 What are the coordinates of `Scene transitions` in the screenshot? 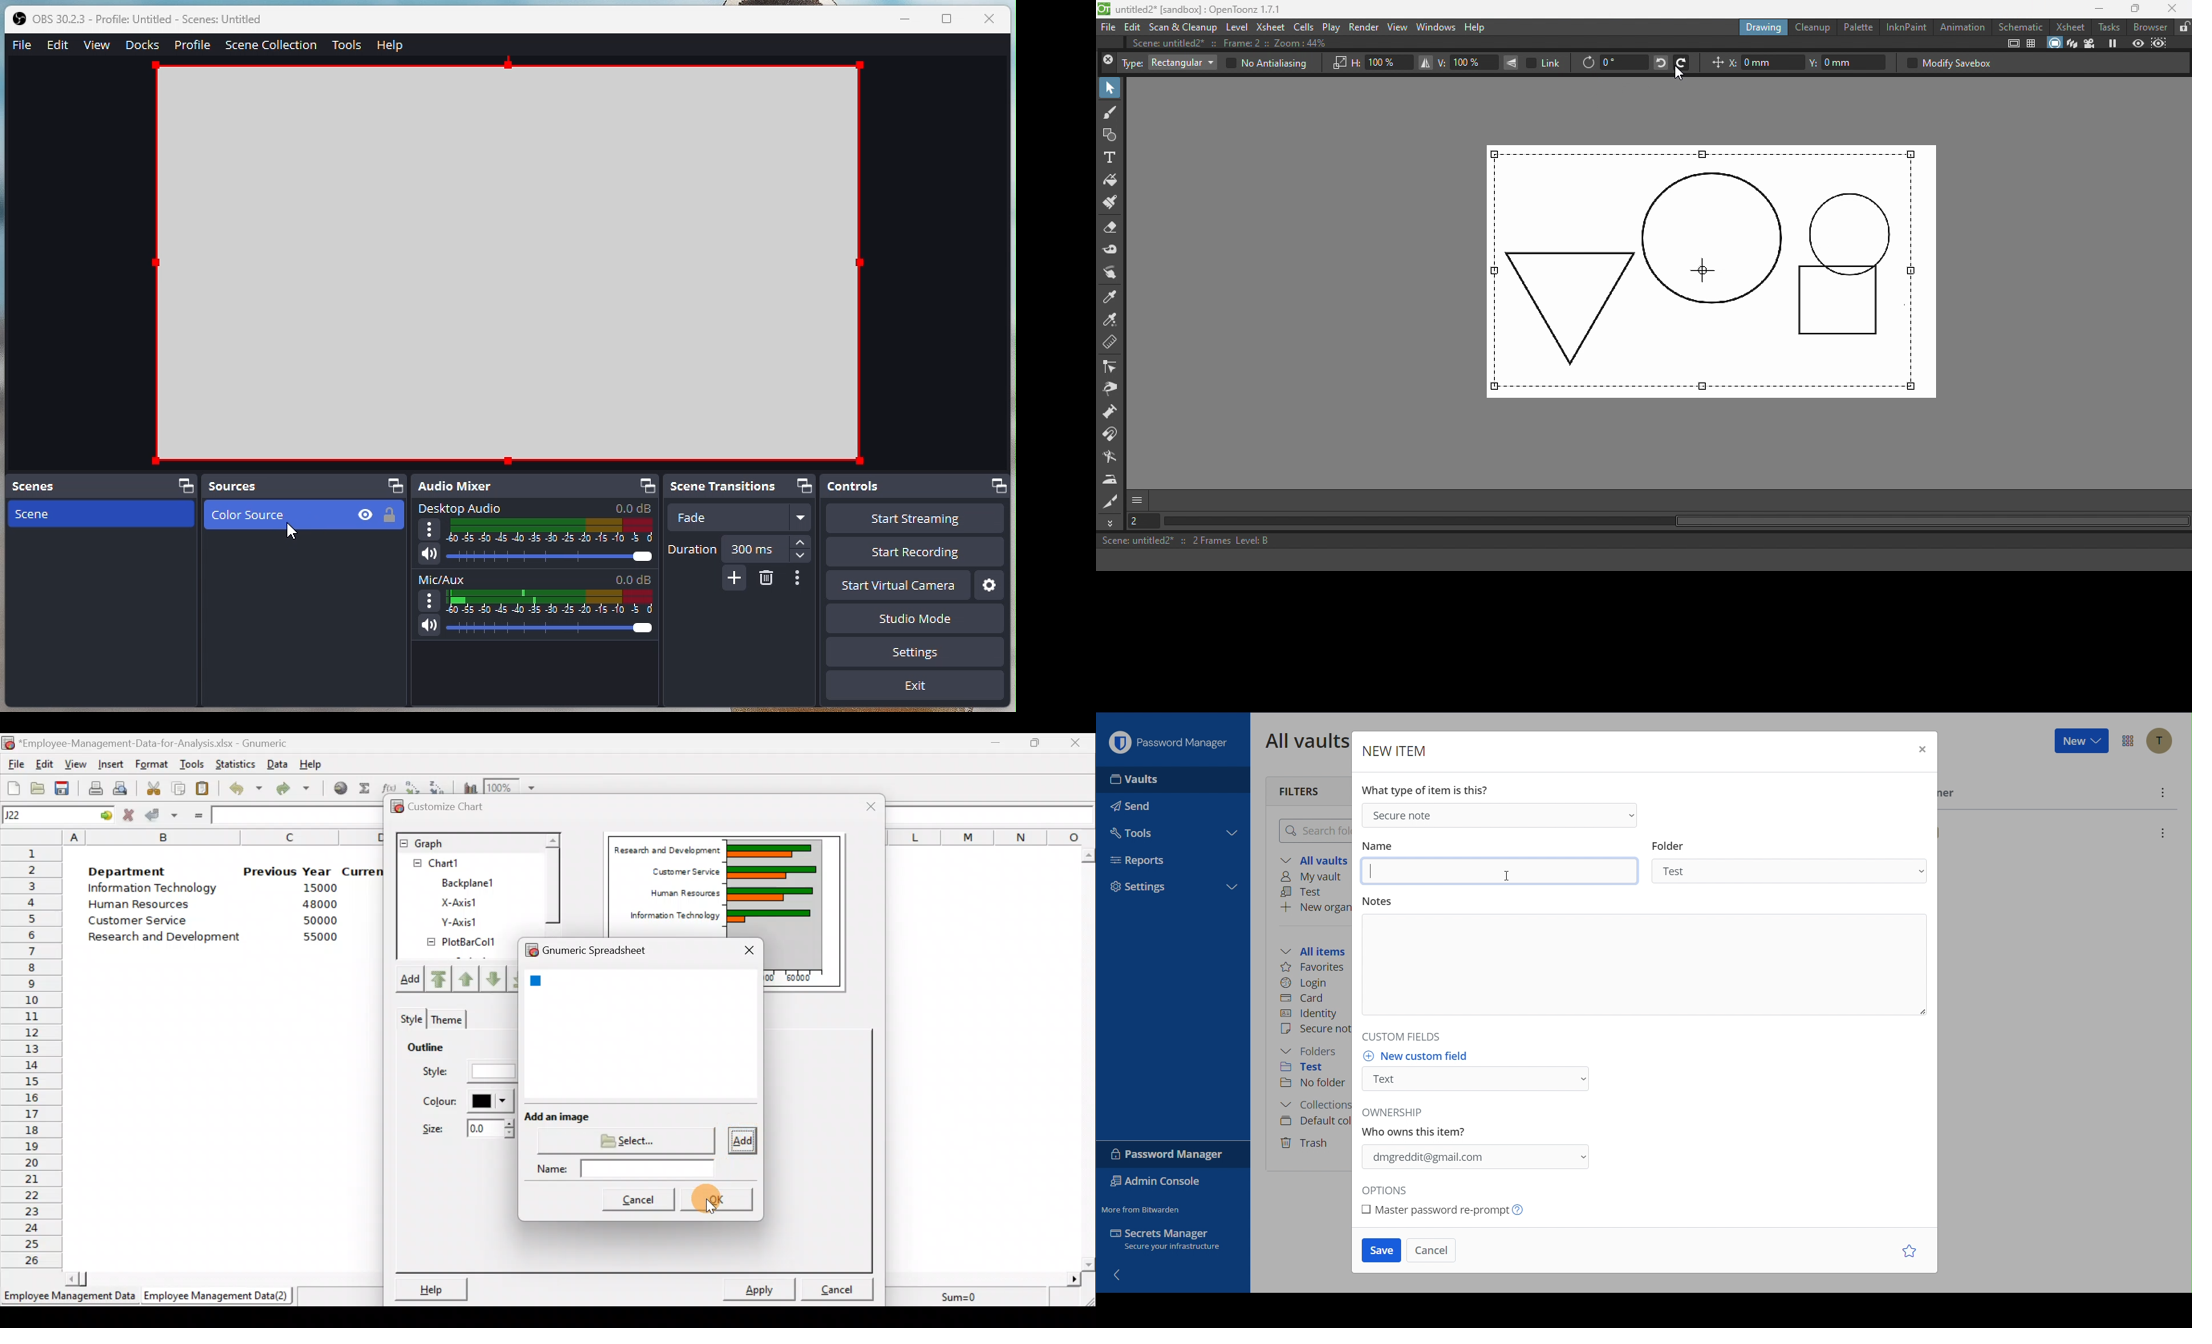 It's located at (744, 486).